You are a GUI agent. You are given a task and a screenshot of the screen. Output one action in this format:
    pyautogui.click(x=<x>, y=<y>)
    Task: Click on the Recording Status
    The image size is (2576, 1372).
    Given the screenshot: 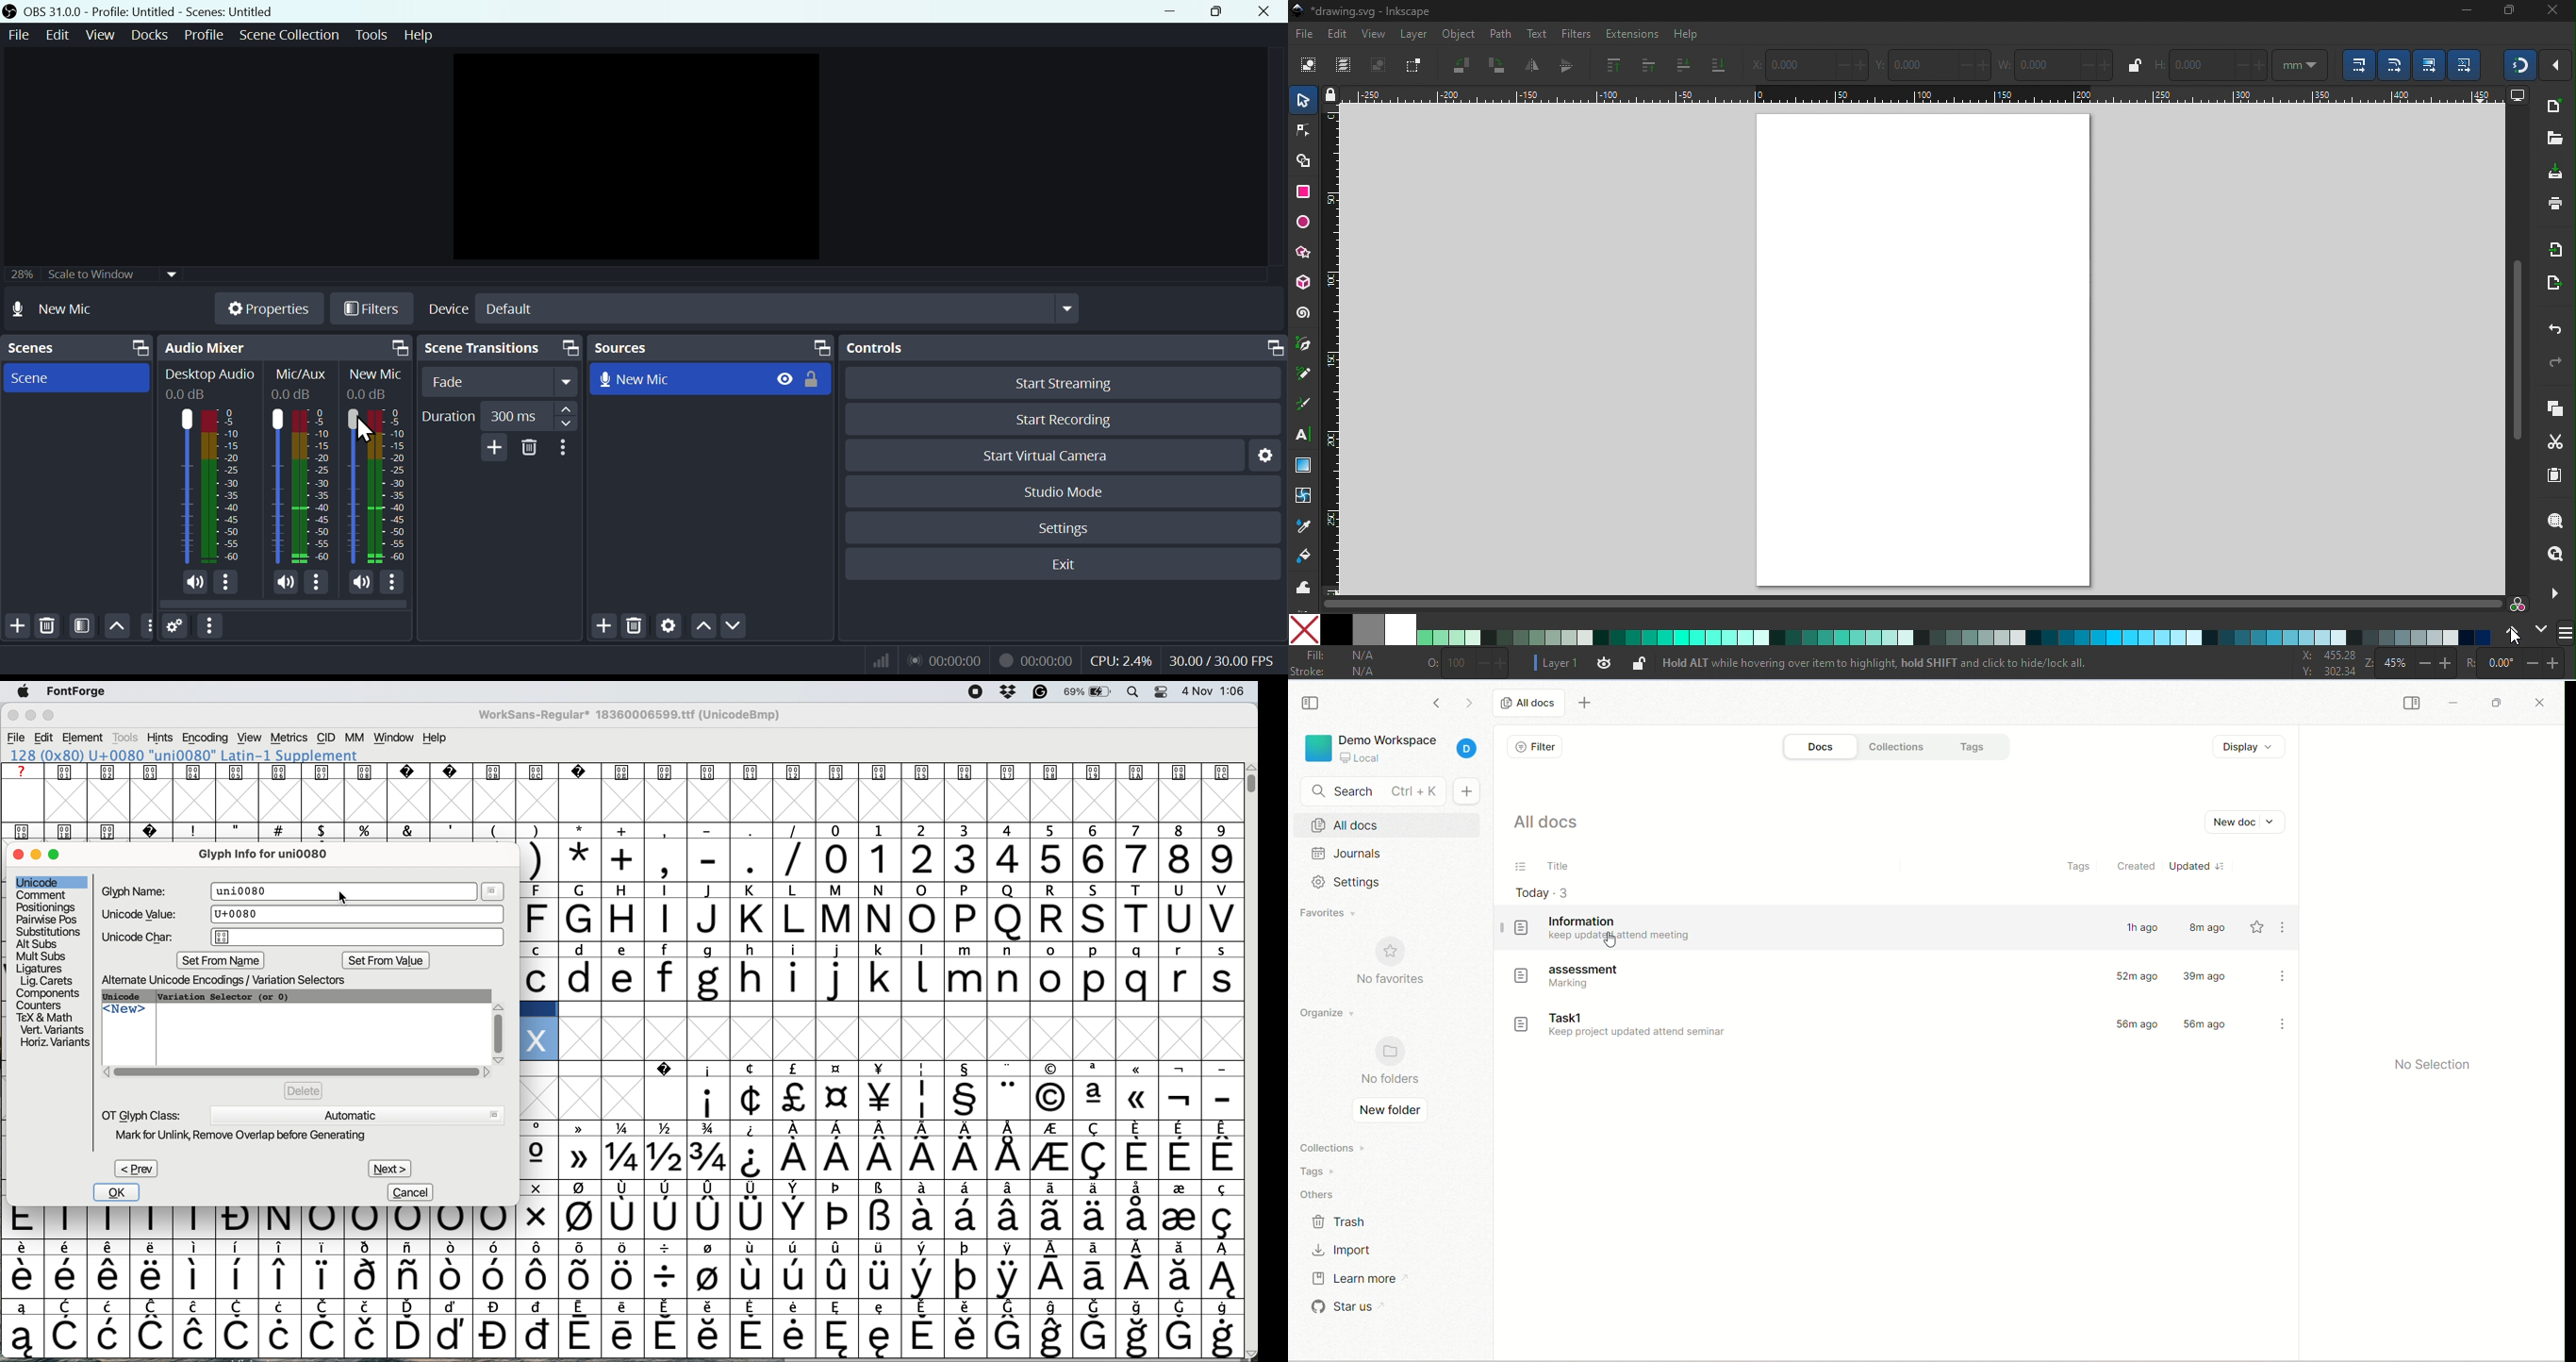 What is the action you would take?
    pyautogui.click(x=1037, y=660)
    